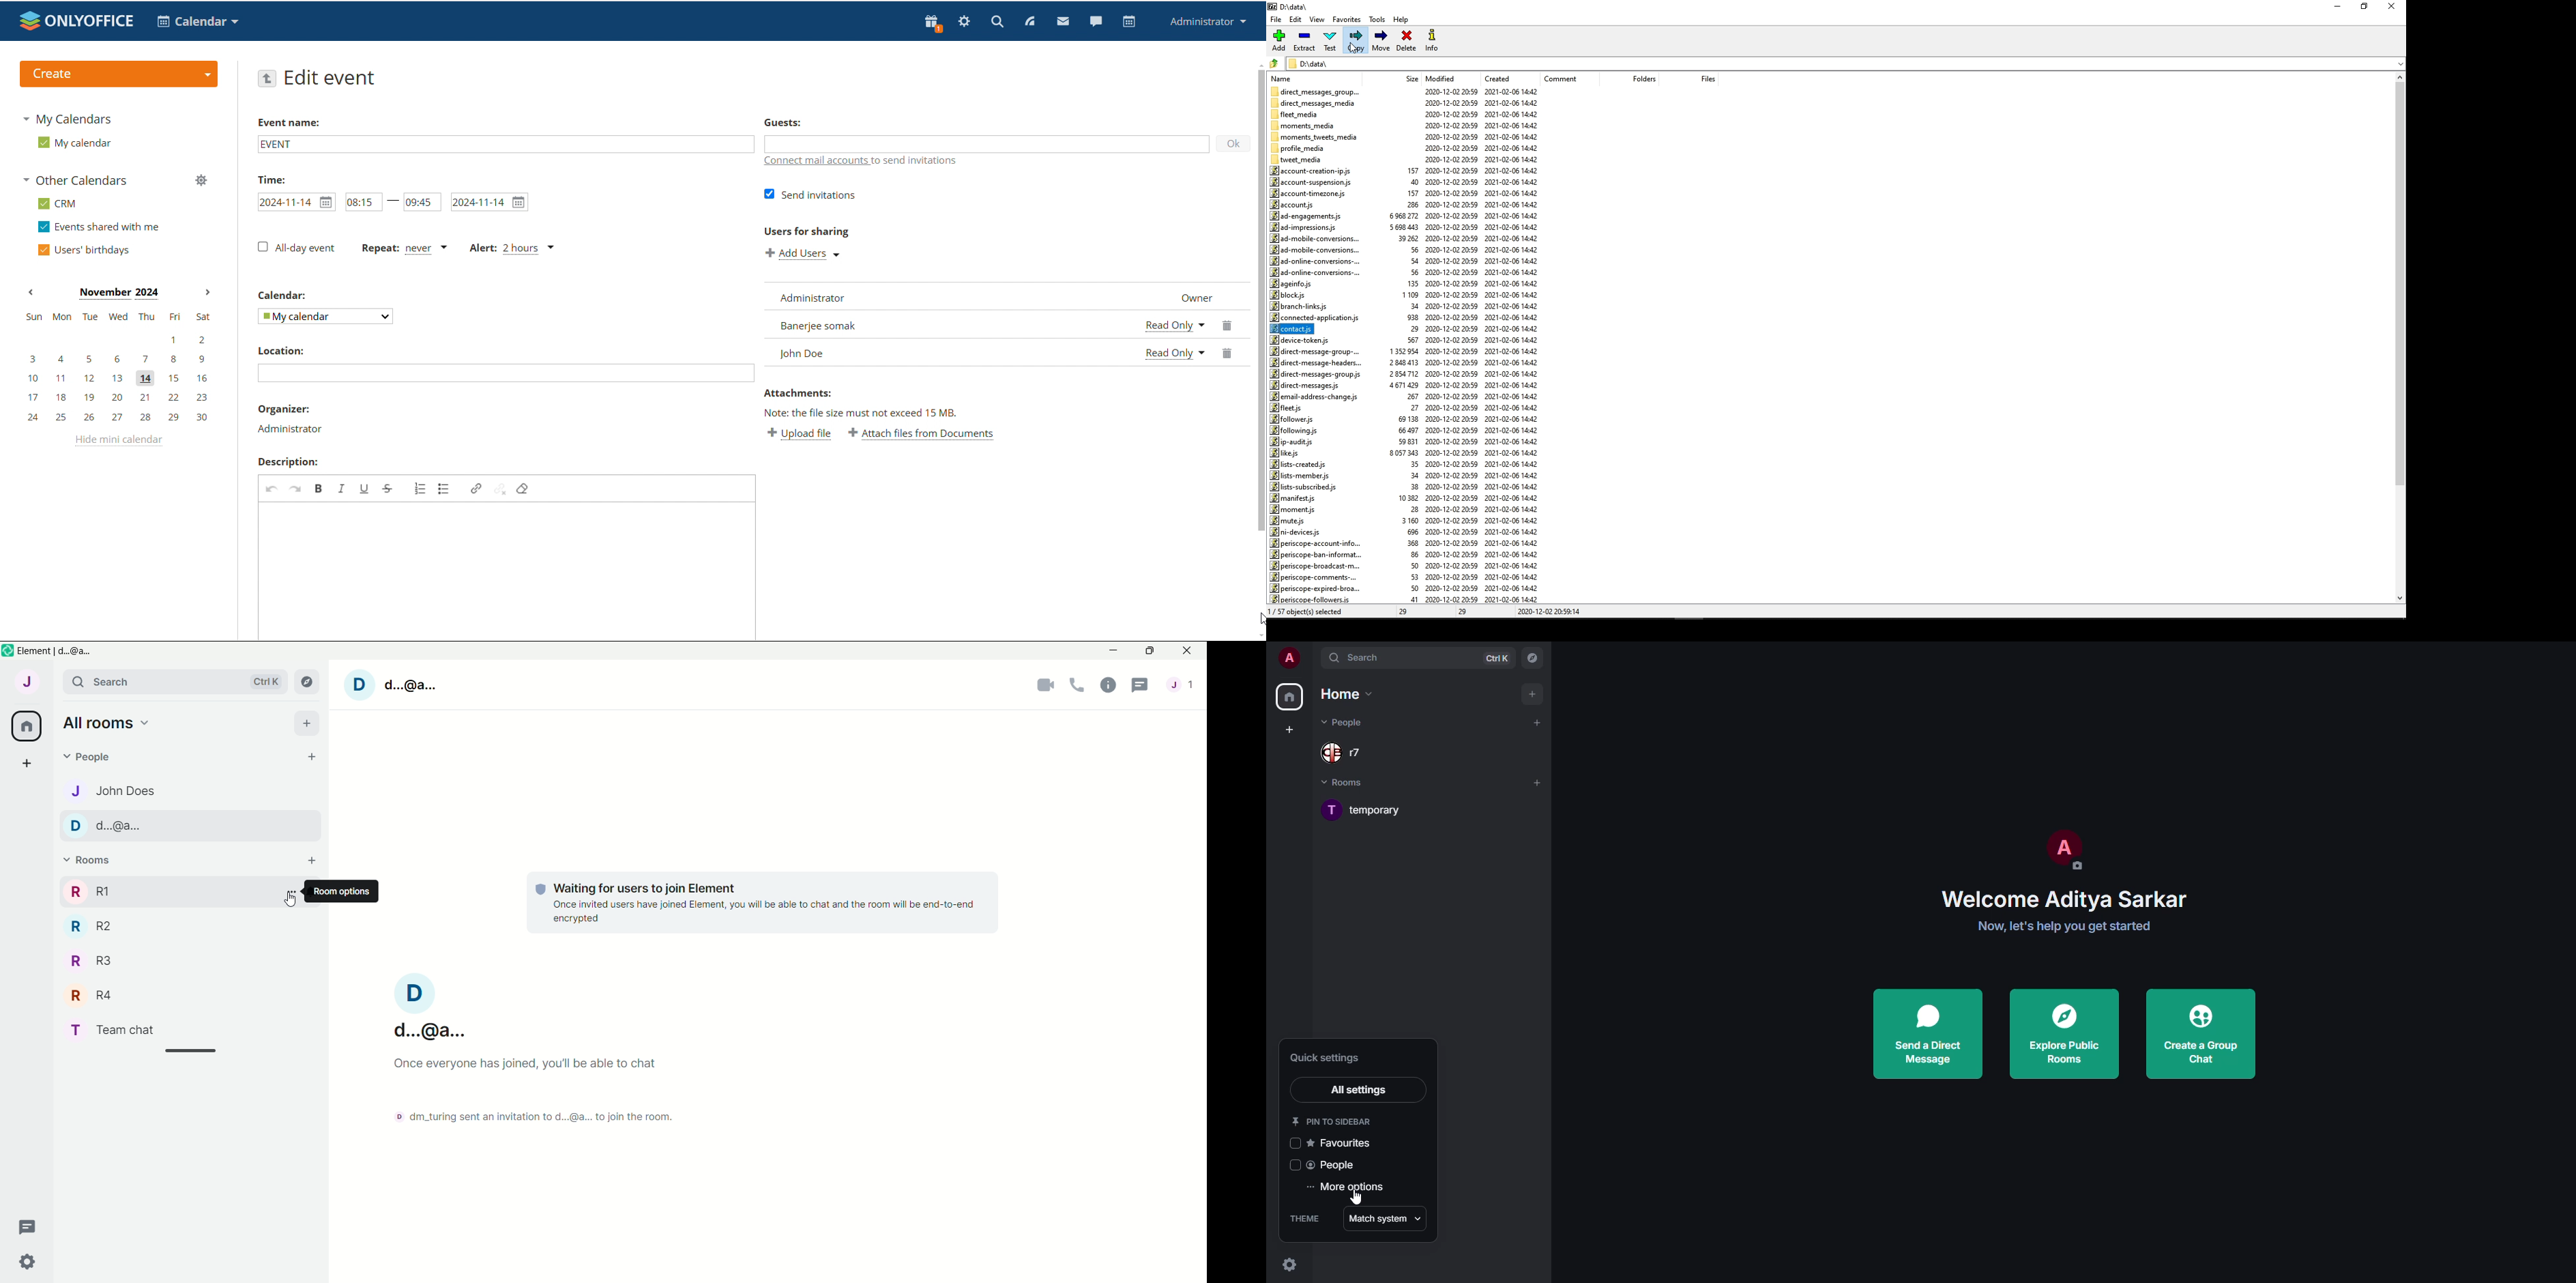 This screenshot has height=1288, width=2576. I want to click on Delete, so click(1406, 42).